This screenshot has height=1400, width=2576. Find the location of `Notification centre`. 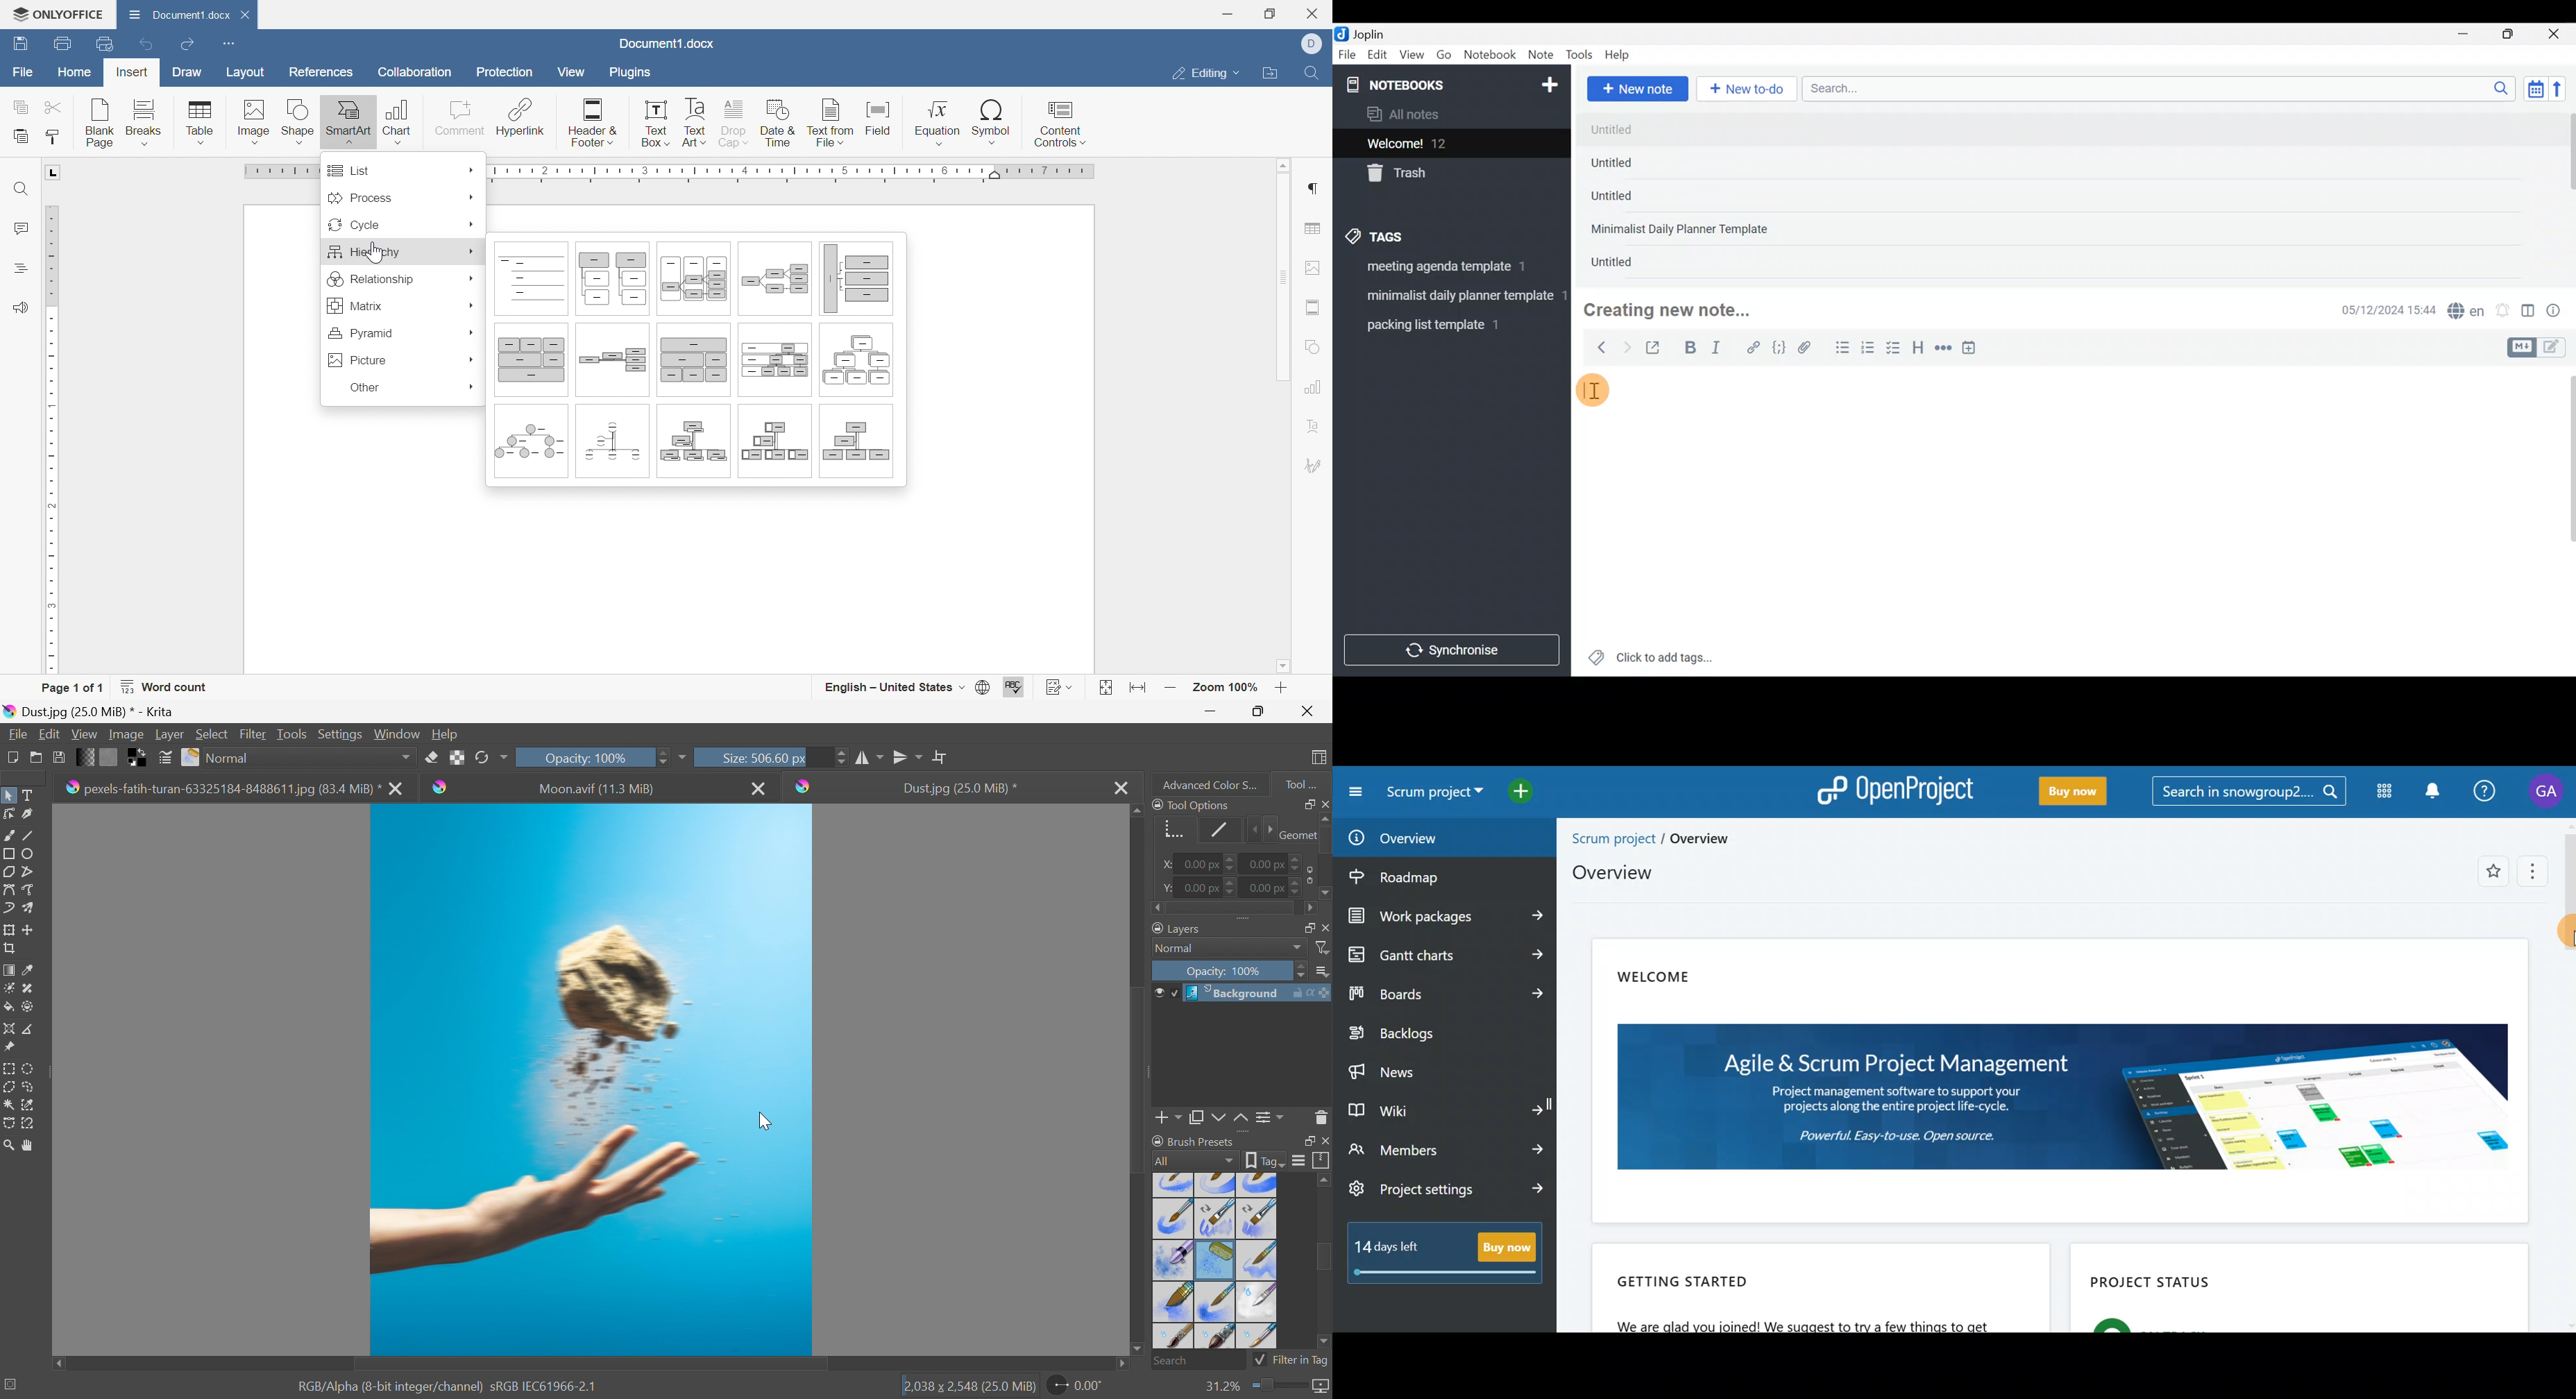

Notification centre is located at coordinates (2429, 790).